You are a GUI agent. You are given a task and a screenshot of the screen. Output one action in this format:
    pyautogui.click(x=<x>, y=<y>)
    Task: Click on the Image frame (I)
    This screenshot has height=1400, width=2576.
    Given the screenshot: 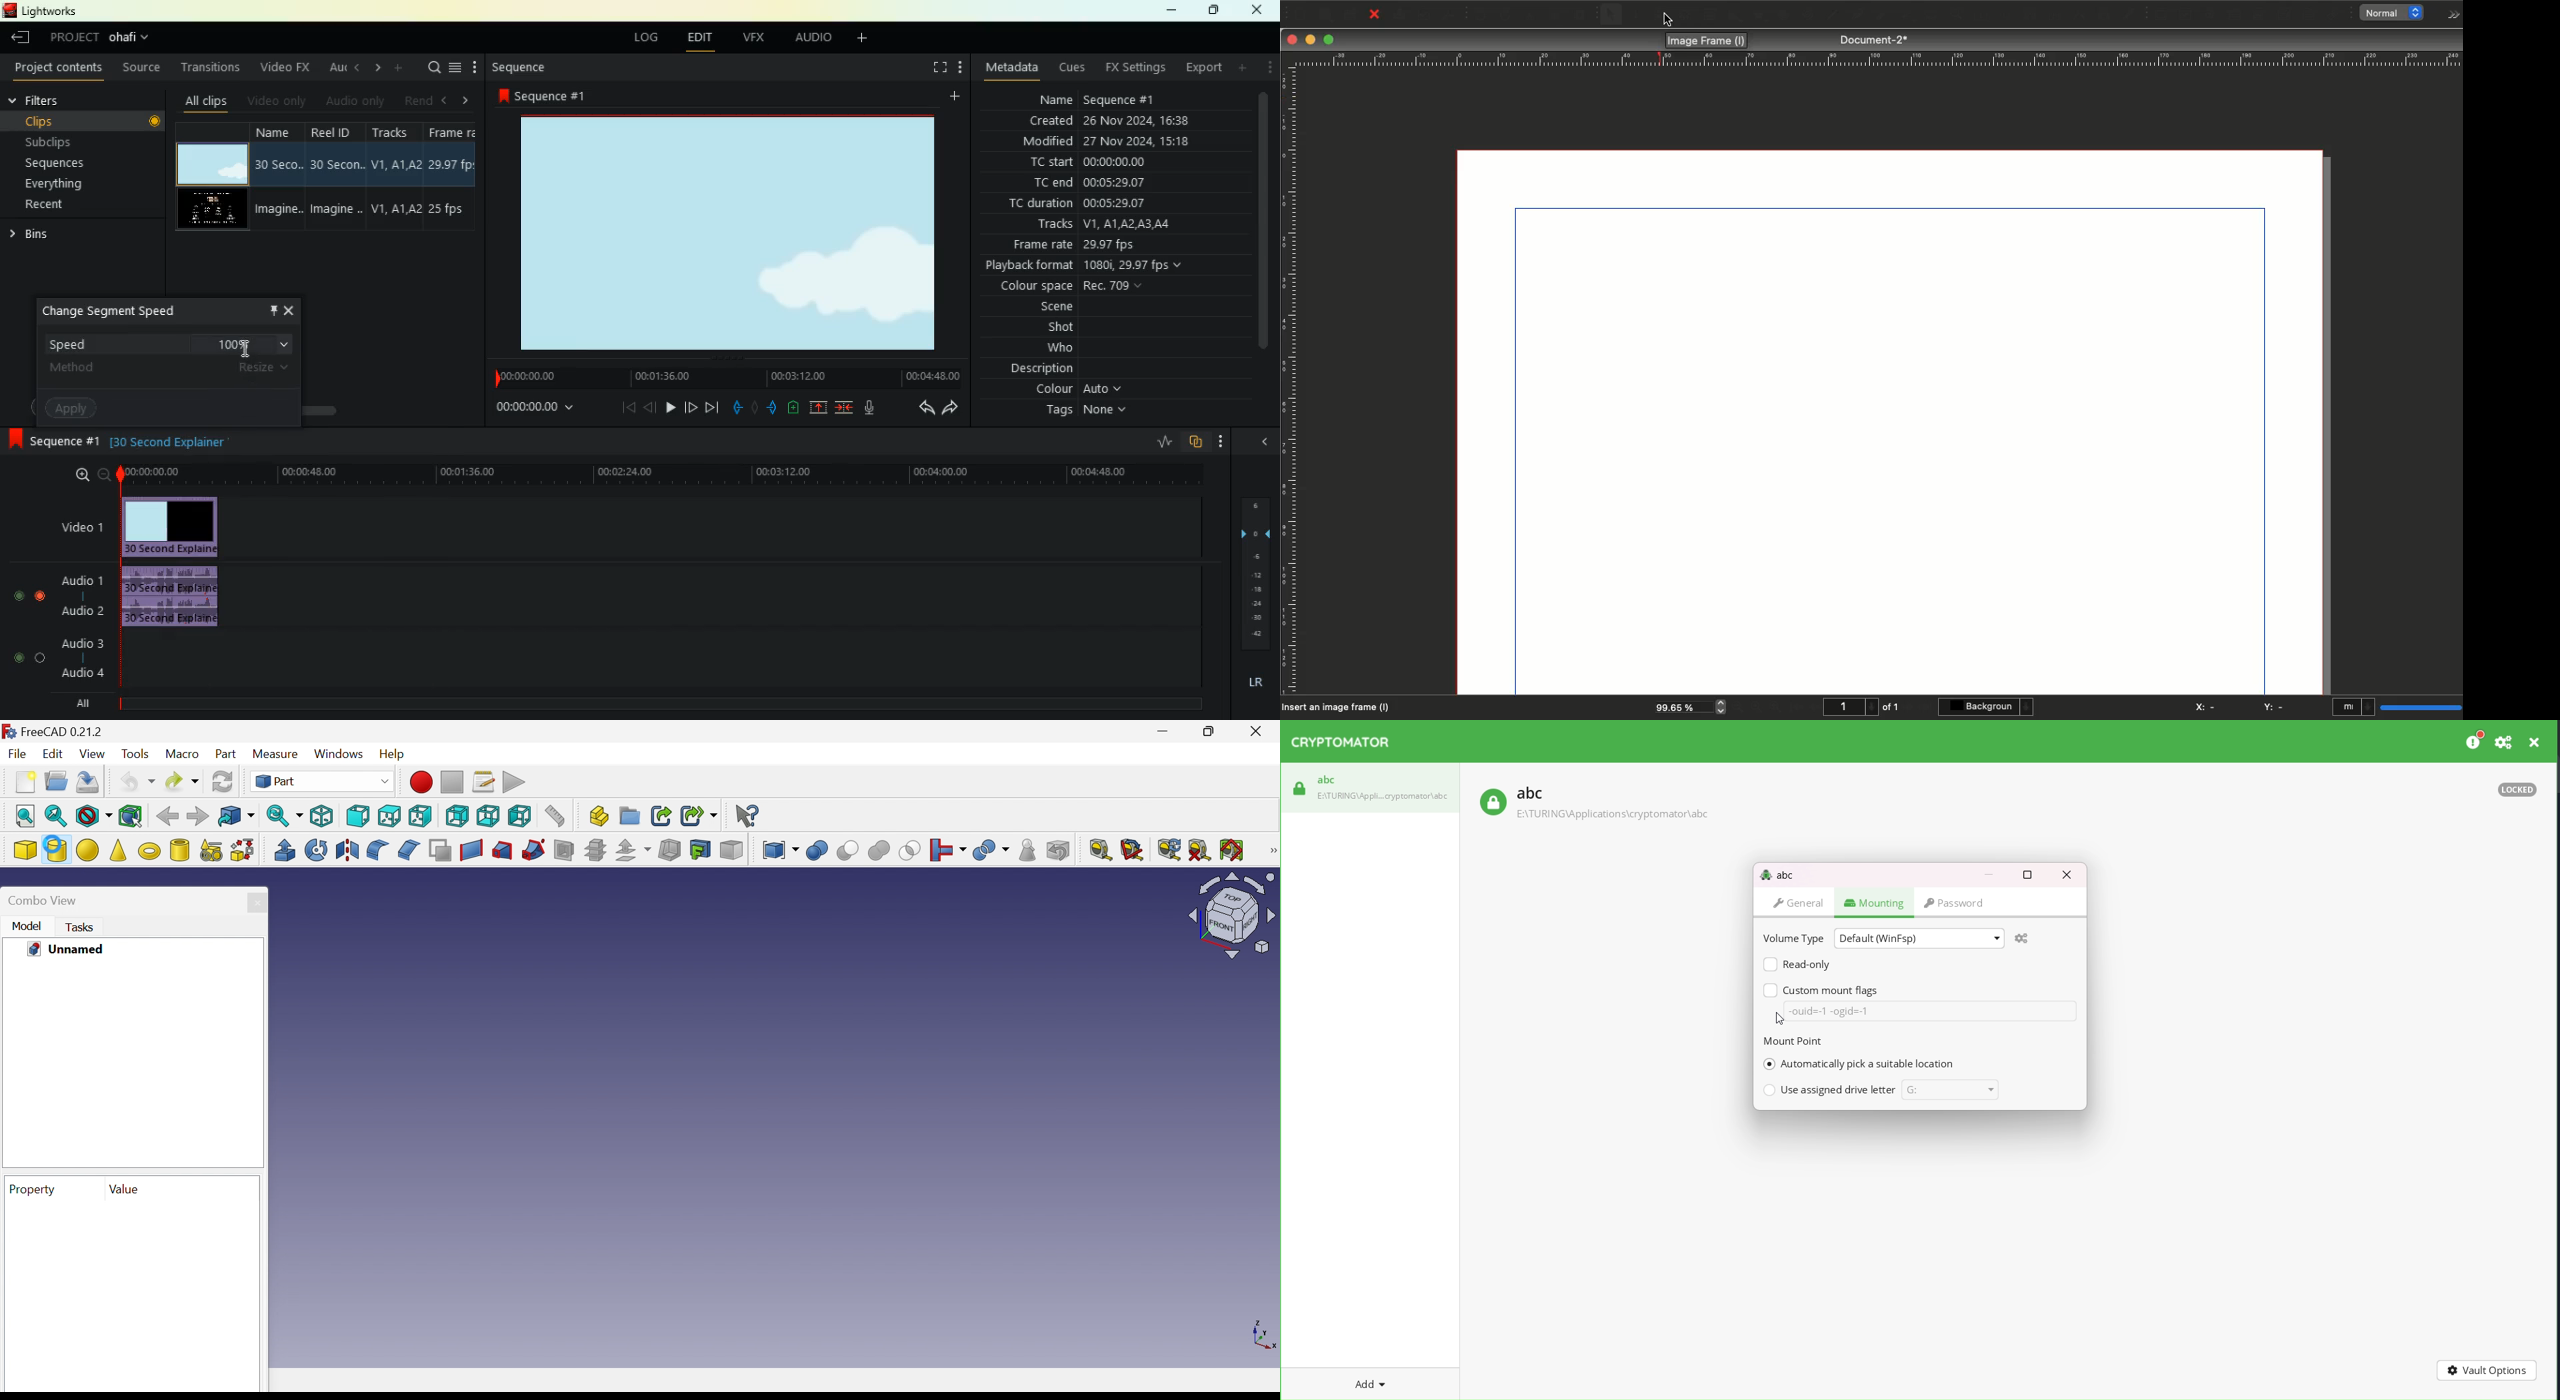 What is the action you would take?
    pyautogui.click(x=1708, y=41)
    